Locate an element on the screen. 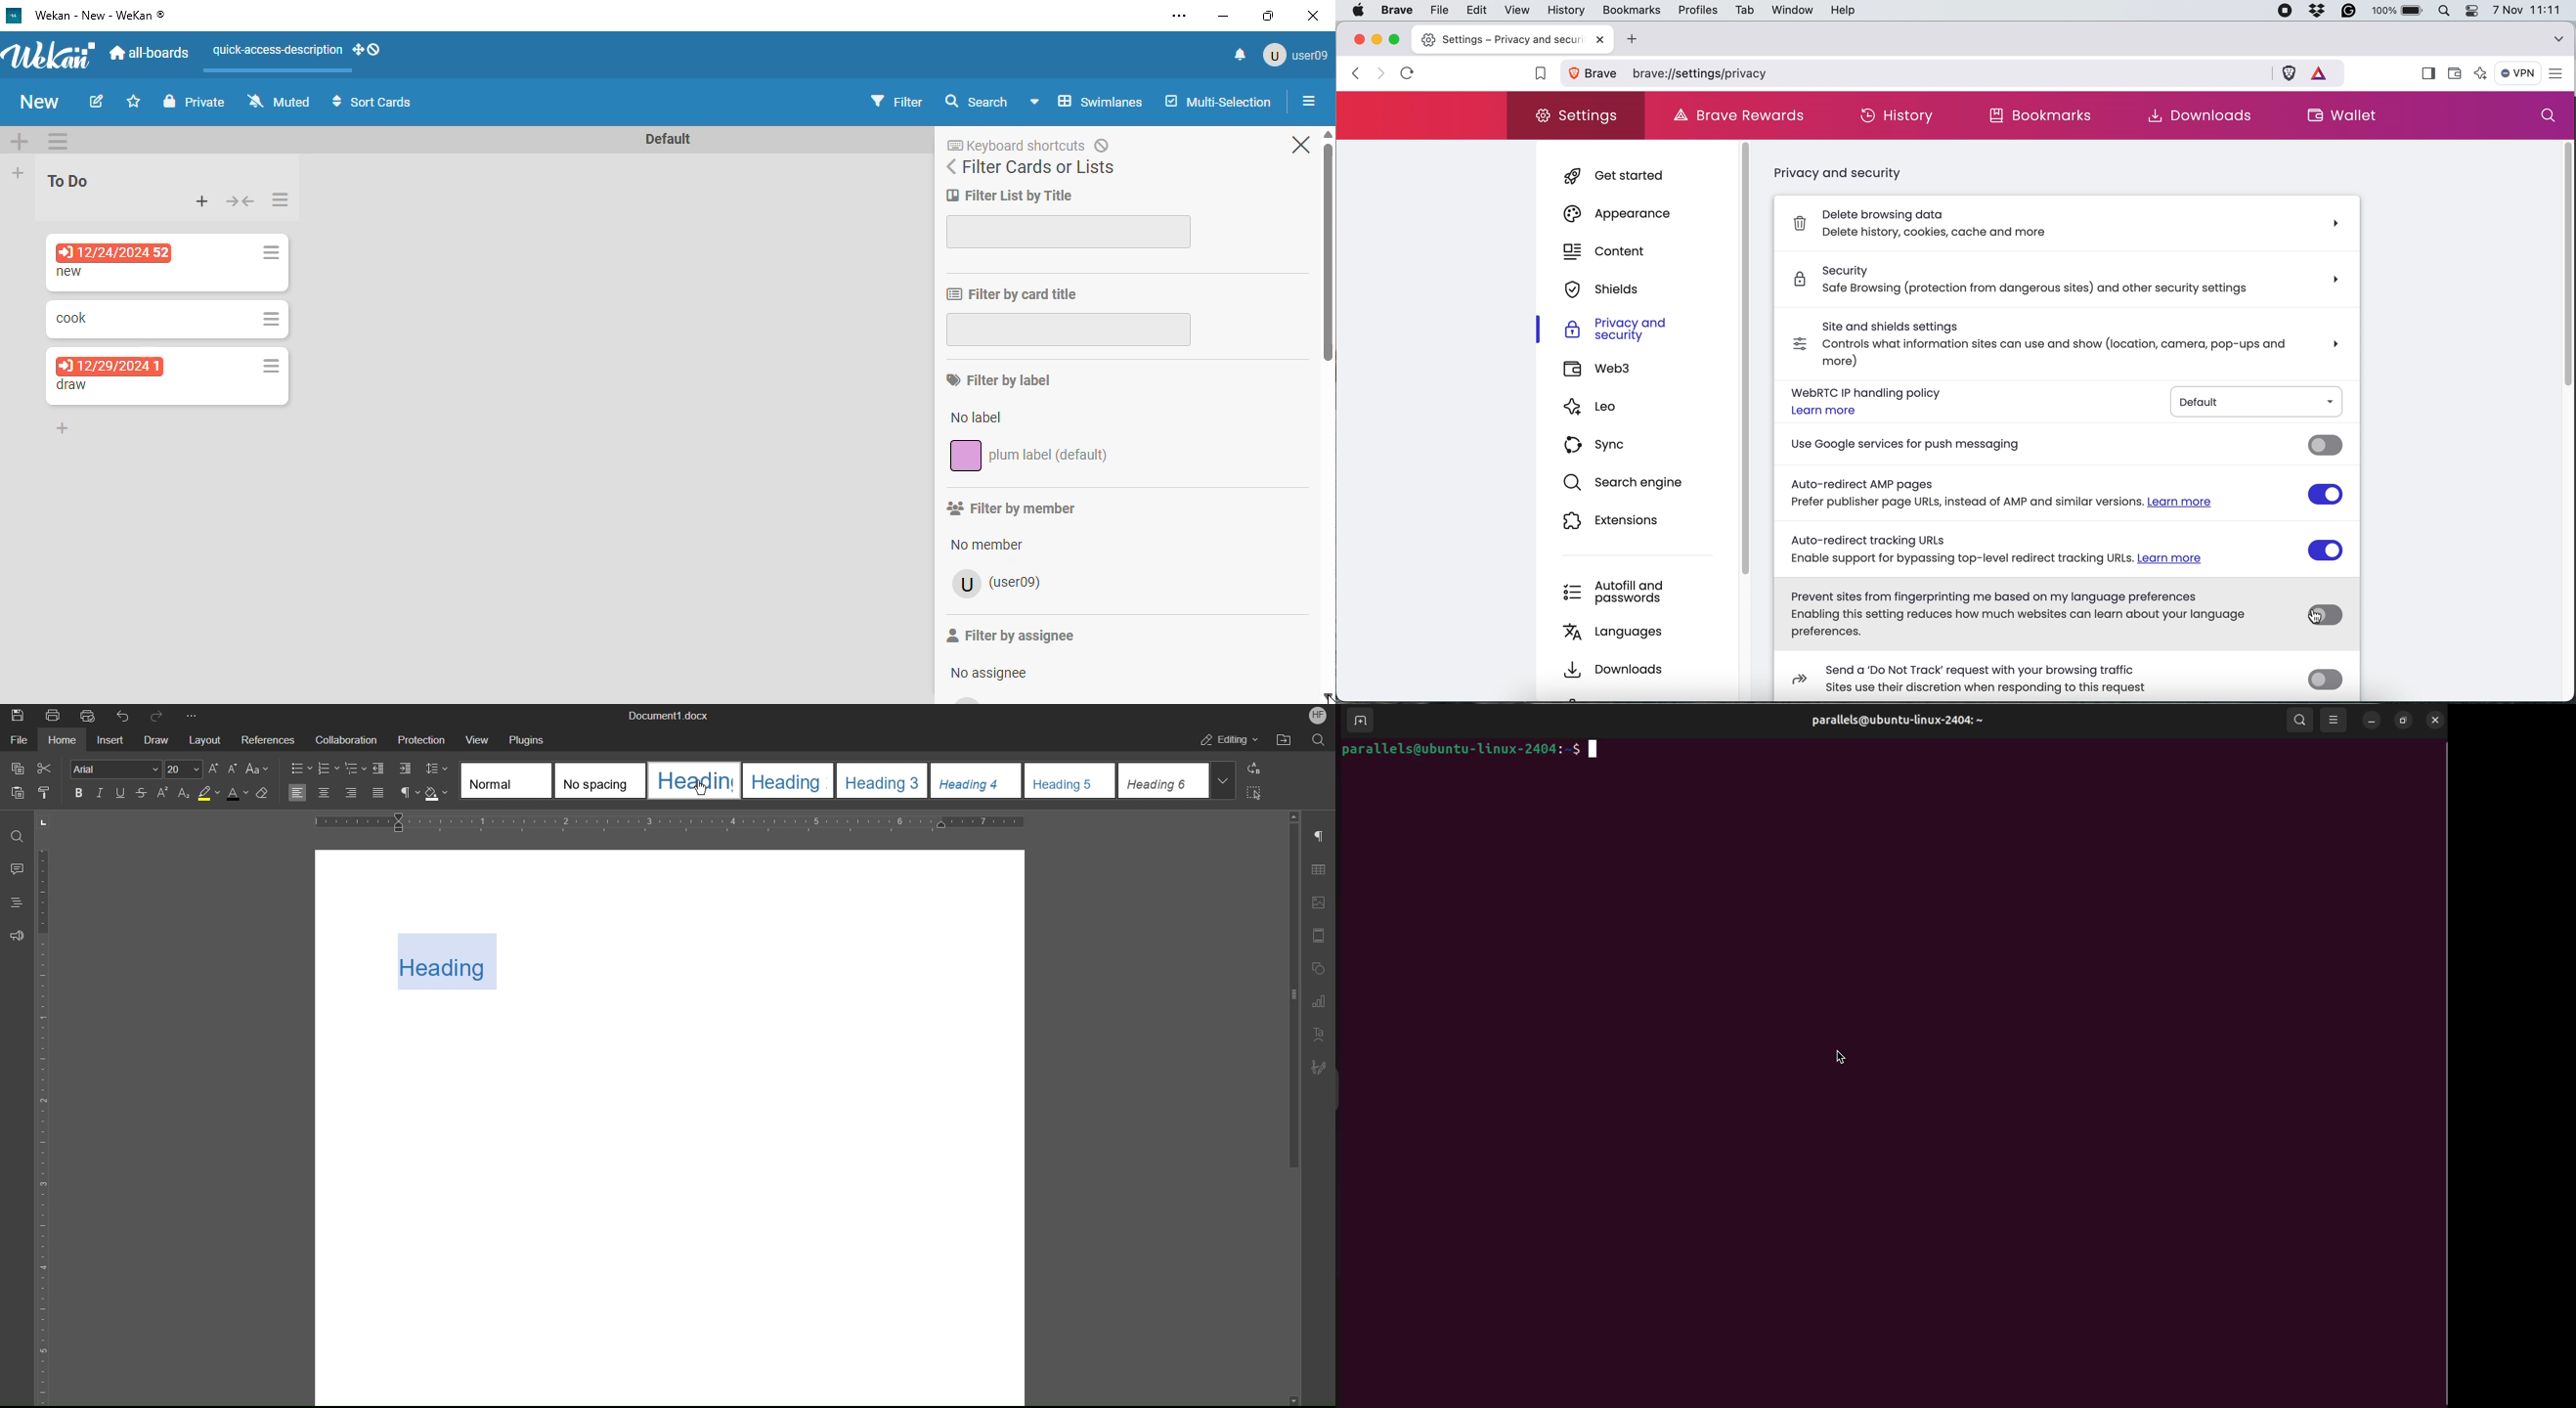  No spacing is located at coordinates (604, 780).